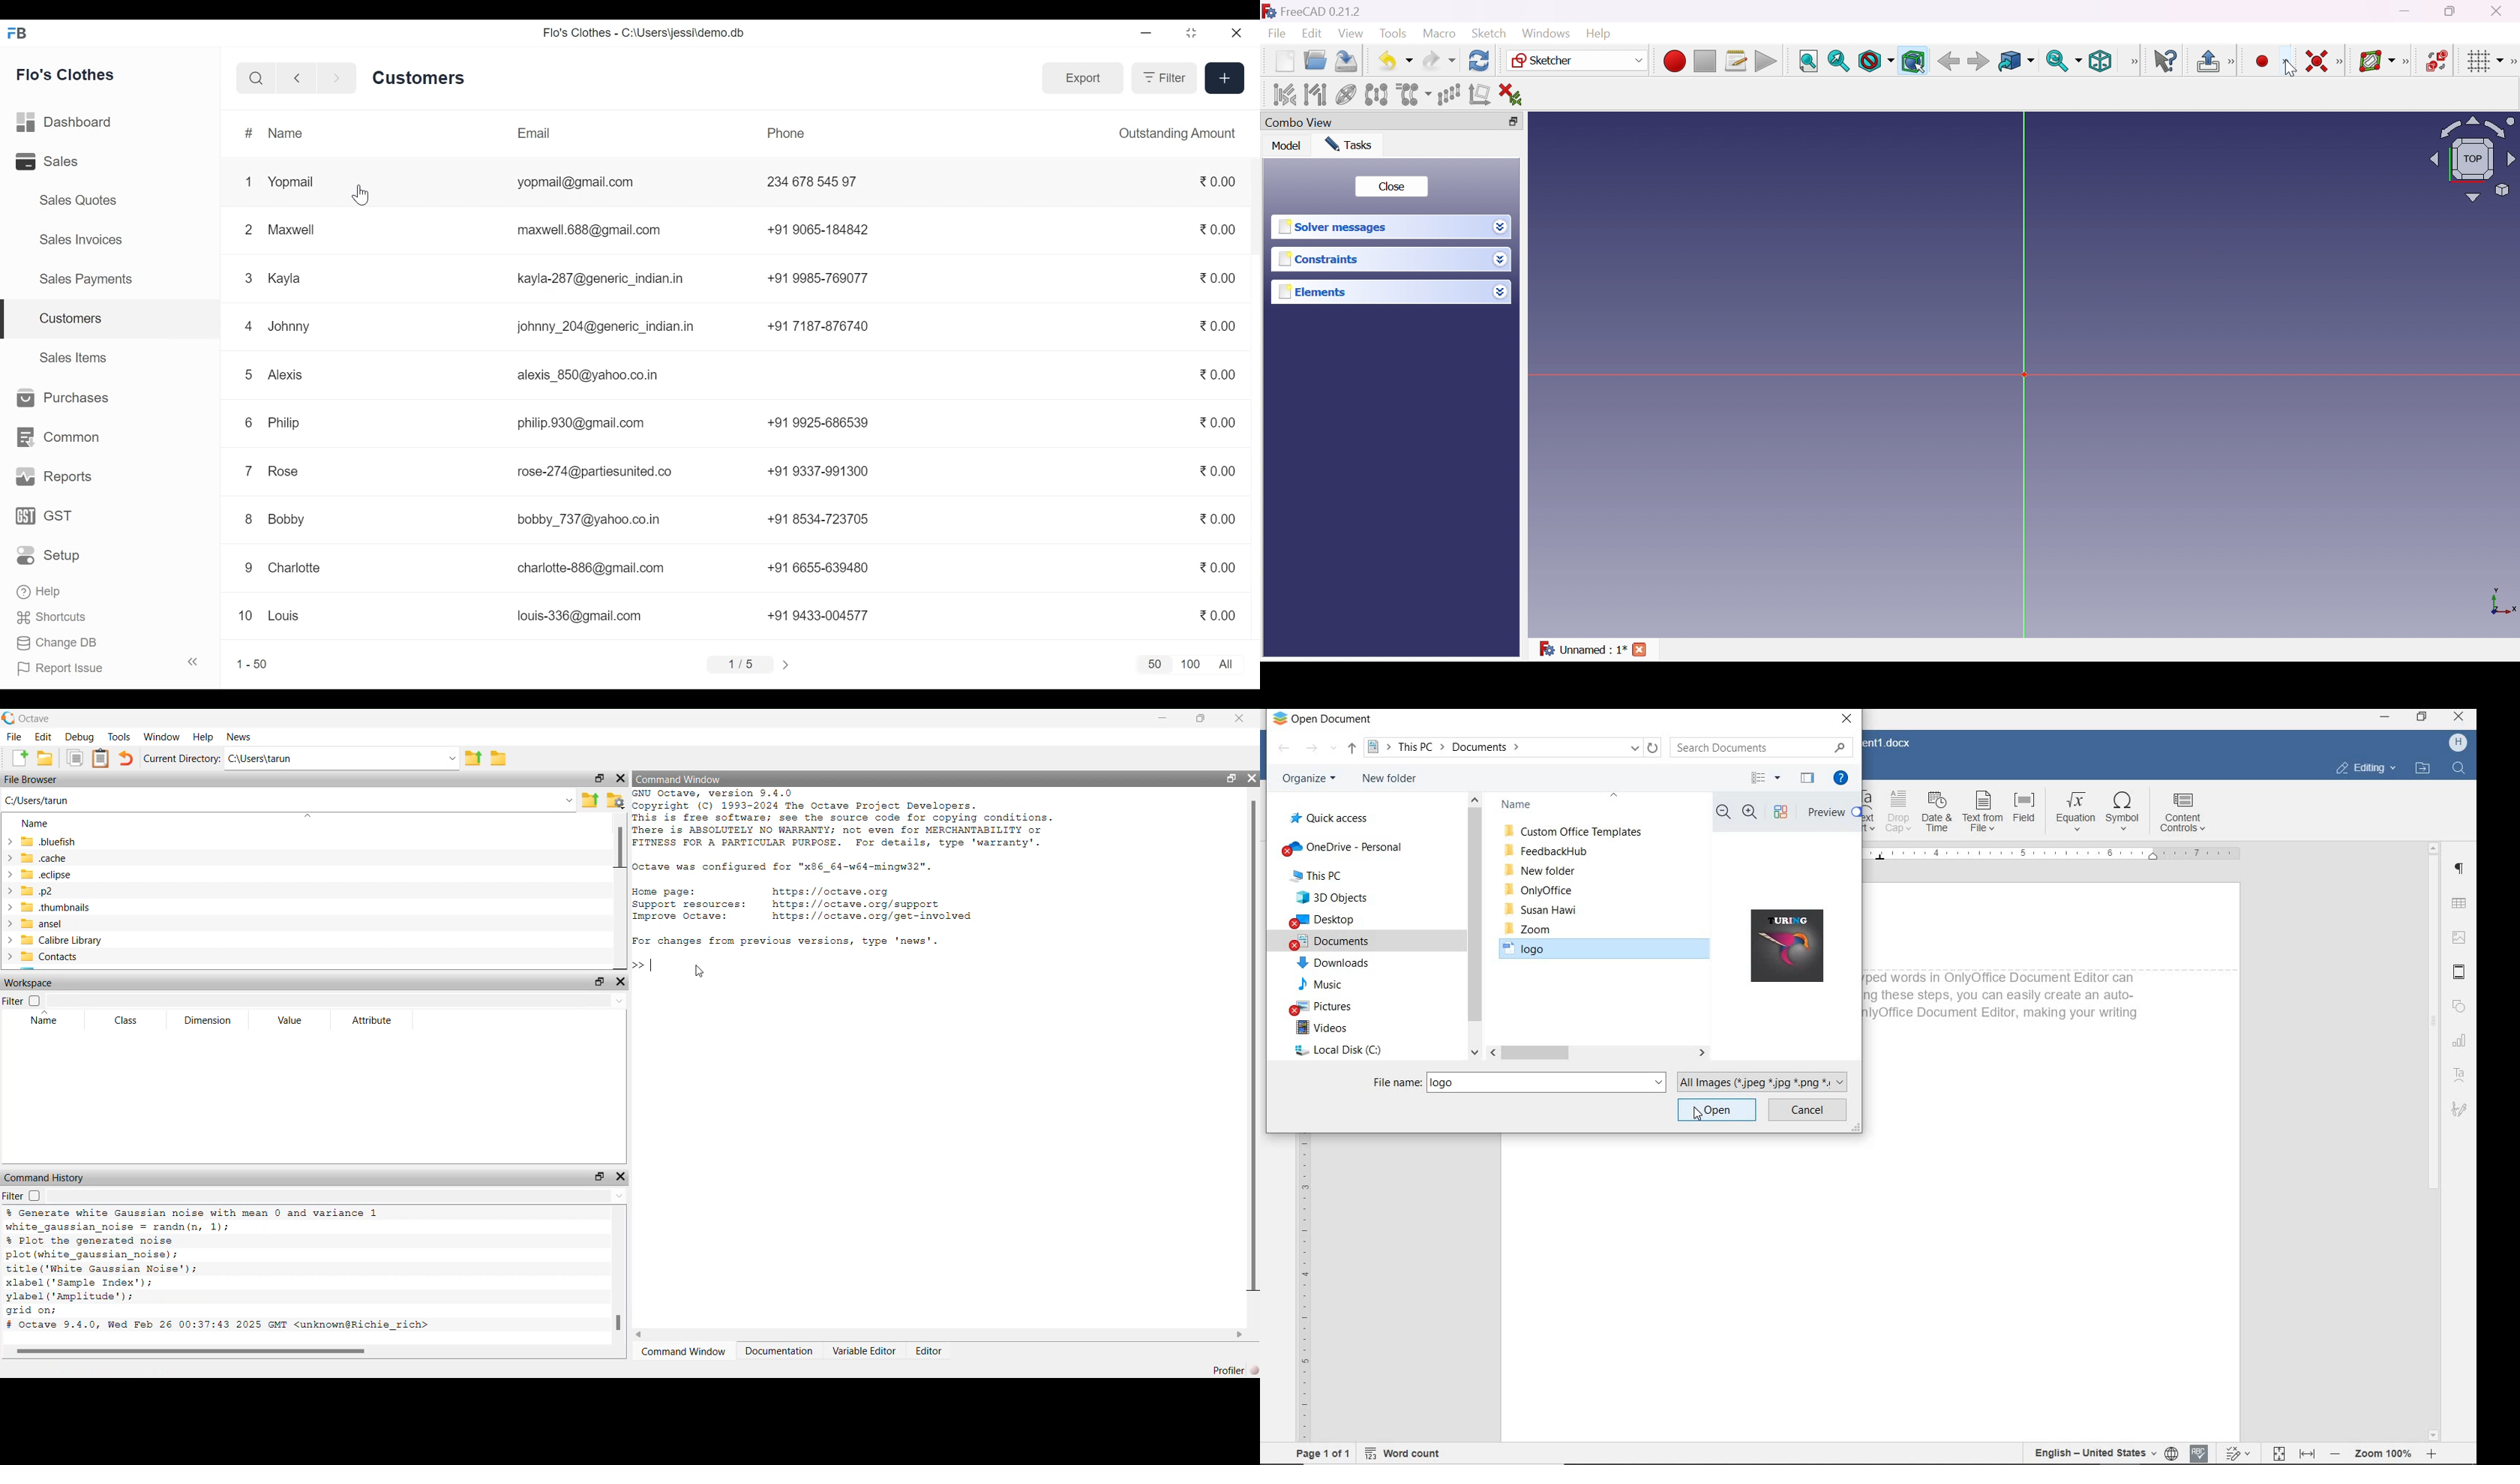 This screenshot has height=1484, width=2520. I want to click on Sales Payments, so click(85, 278).